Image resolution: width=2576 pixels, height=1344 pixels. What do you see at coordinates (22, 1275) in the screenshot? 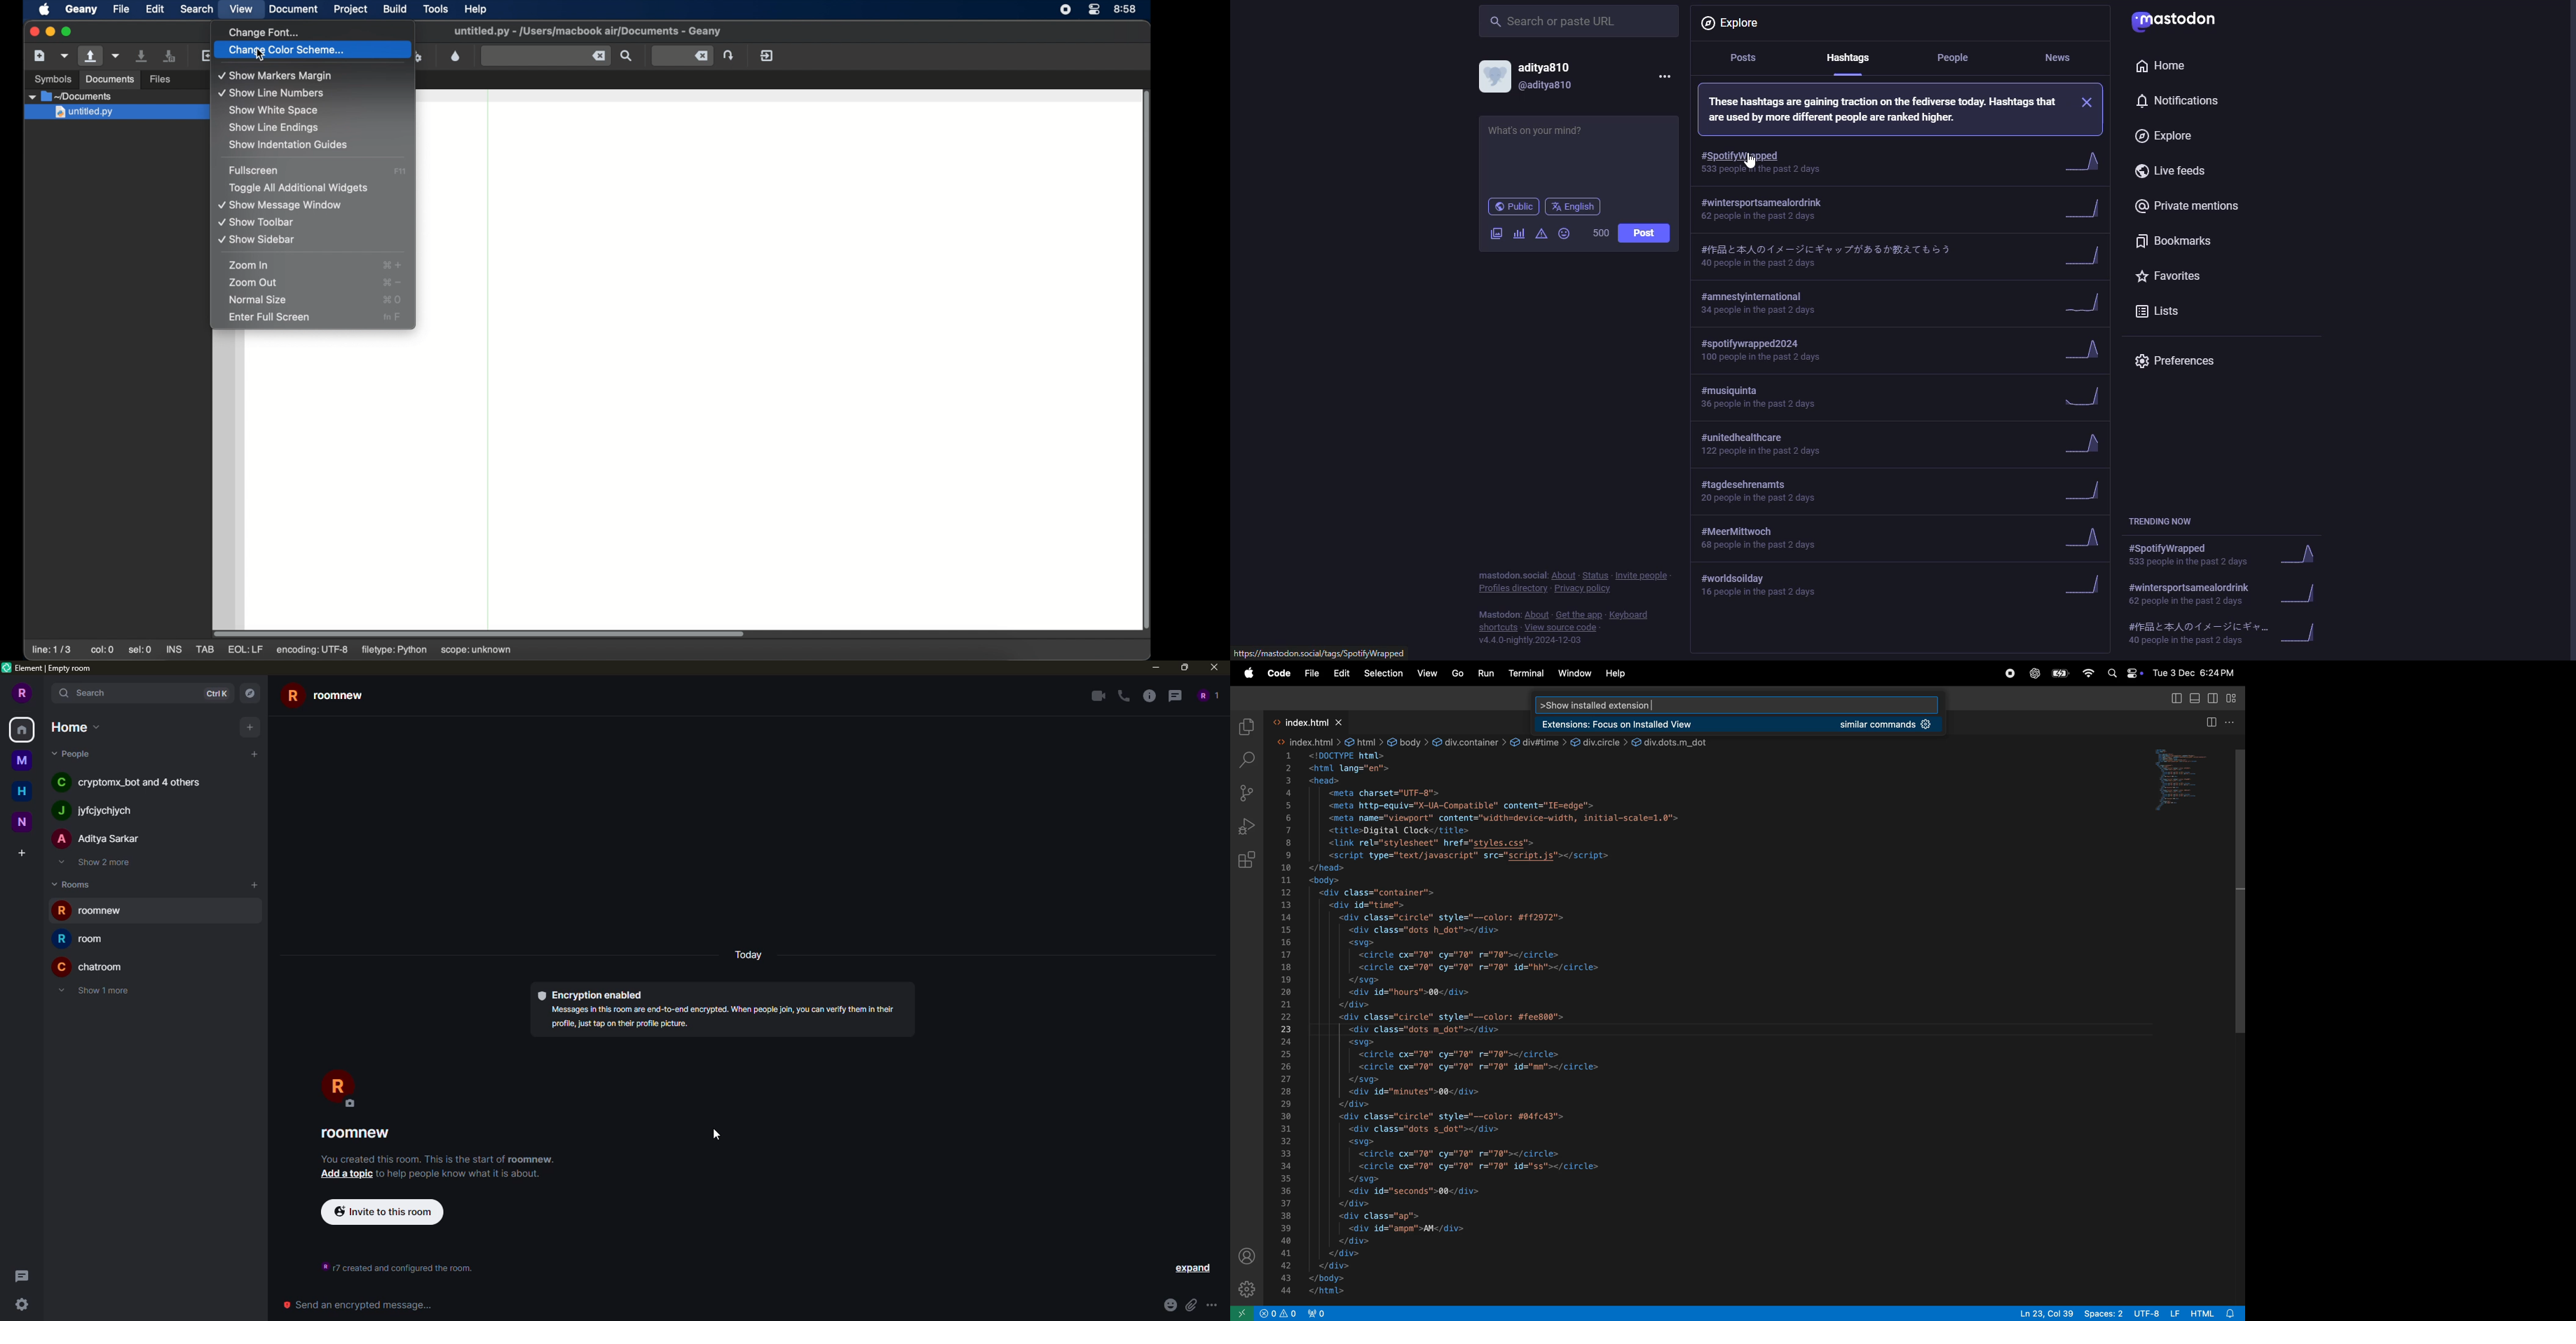
I see `threads` at bounding box center [22, 1275].